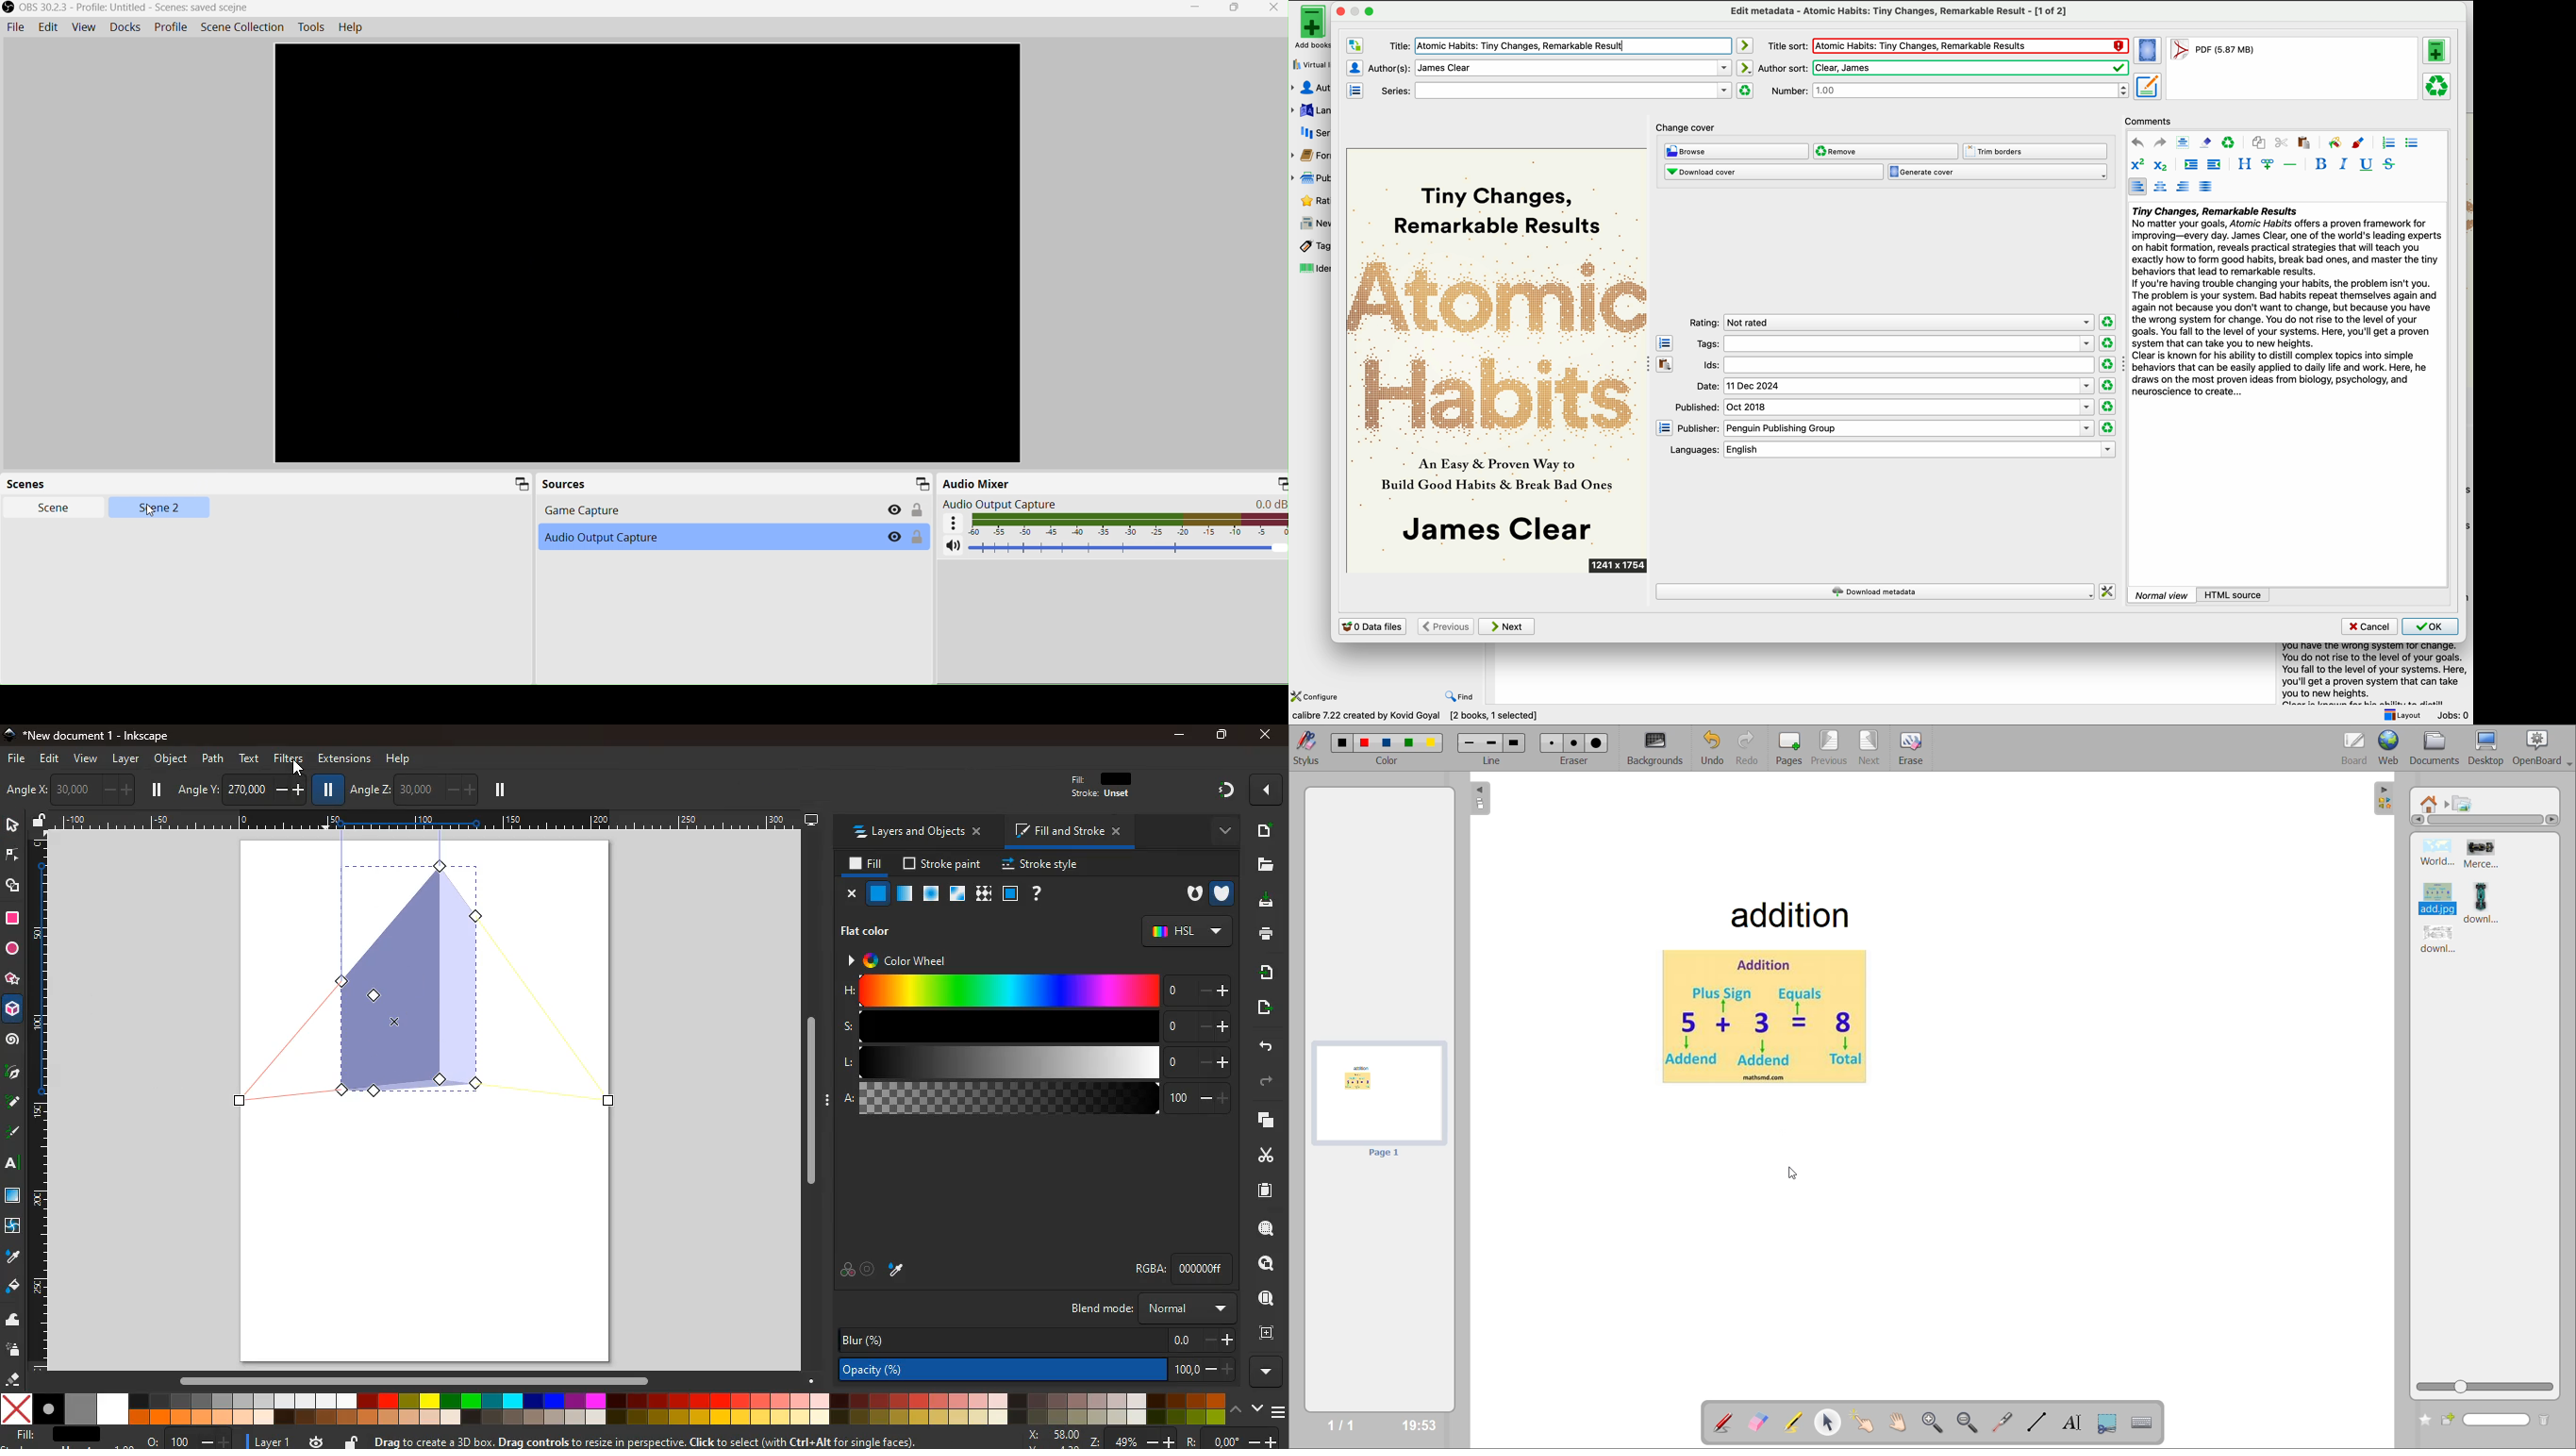  Describe the element at coordinates (54, 760) in the screenshot. I see `edit` at that location.